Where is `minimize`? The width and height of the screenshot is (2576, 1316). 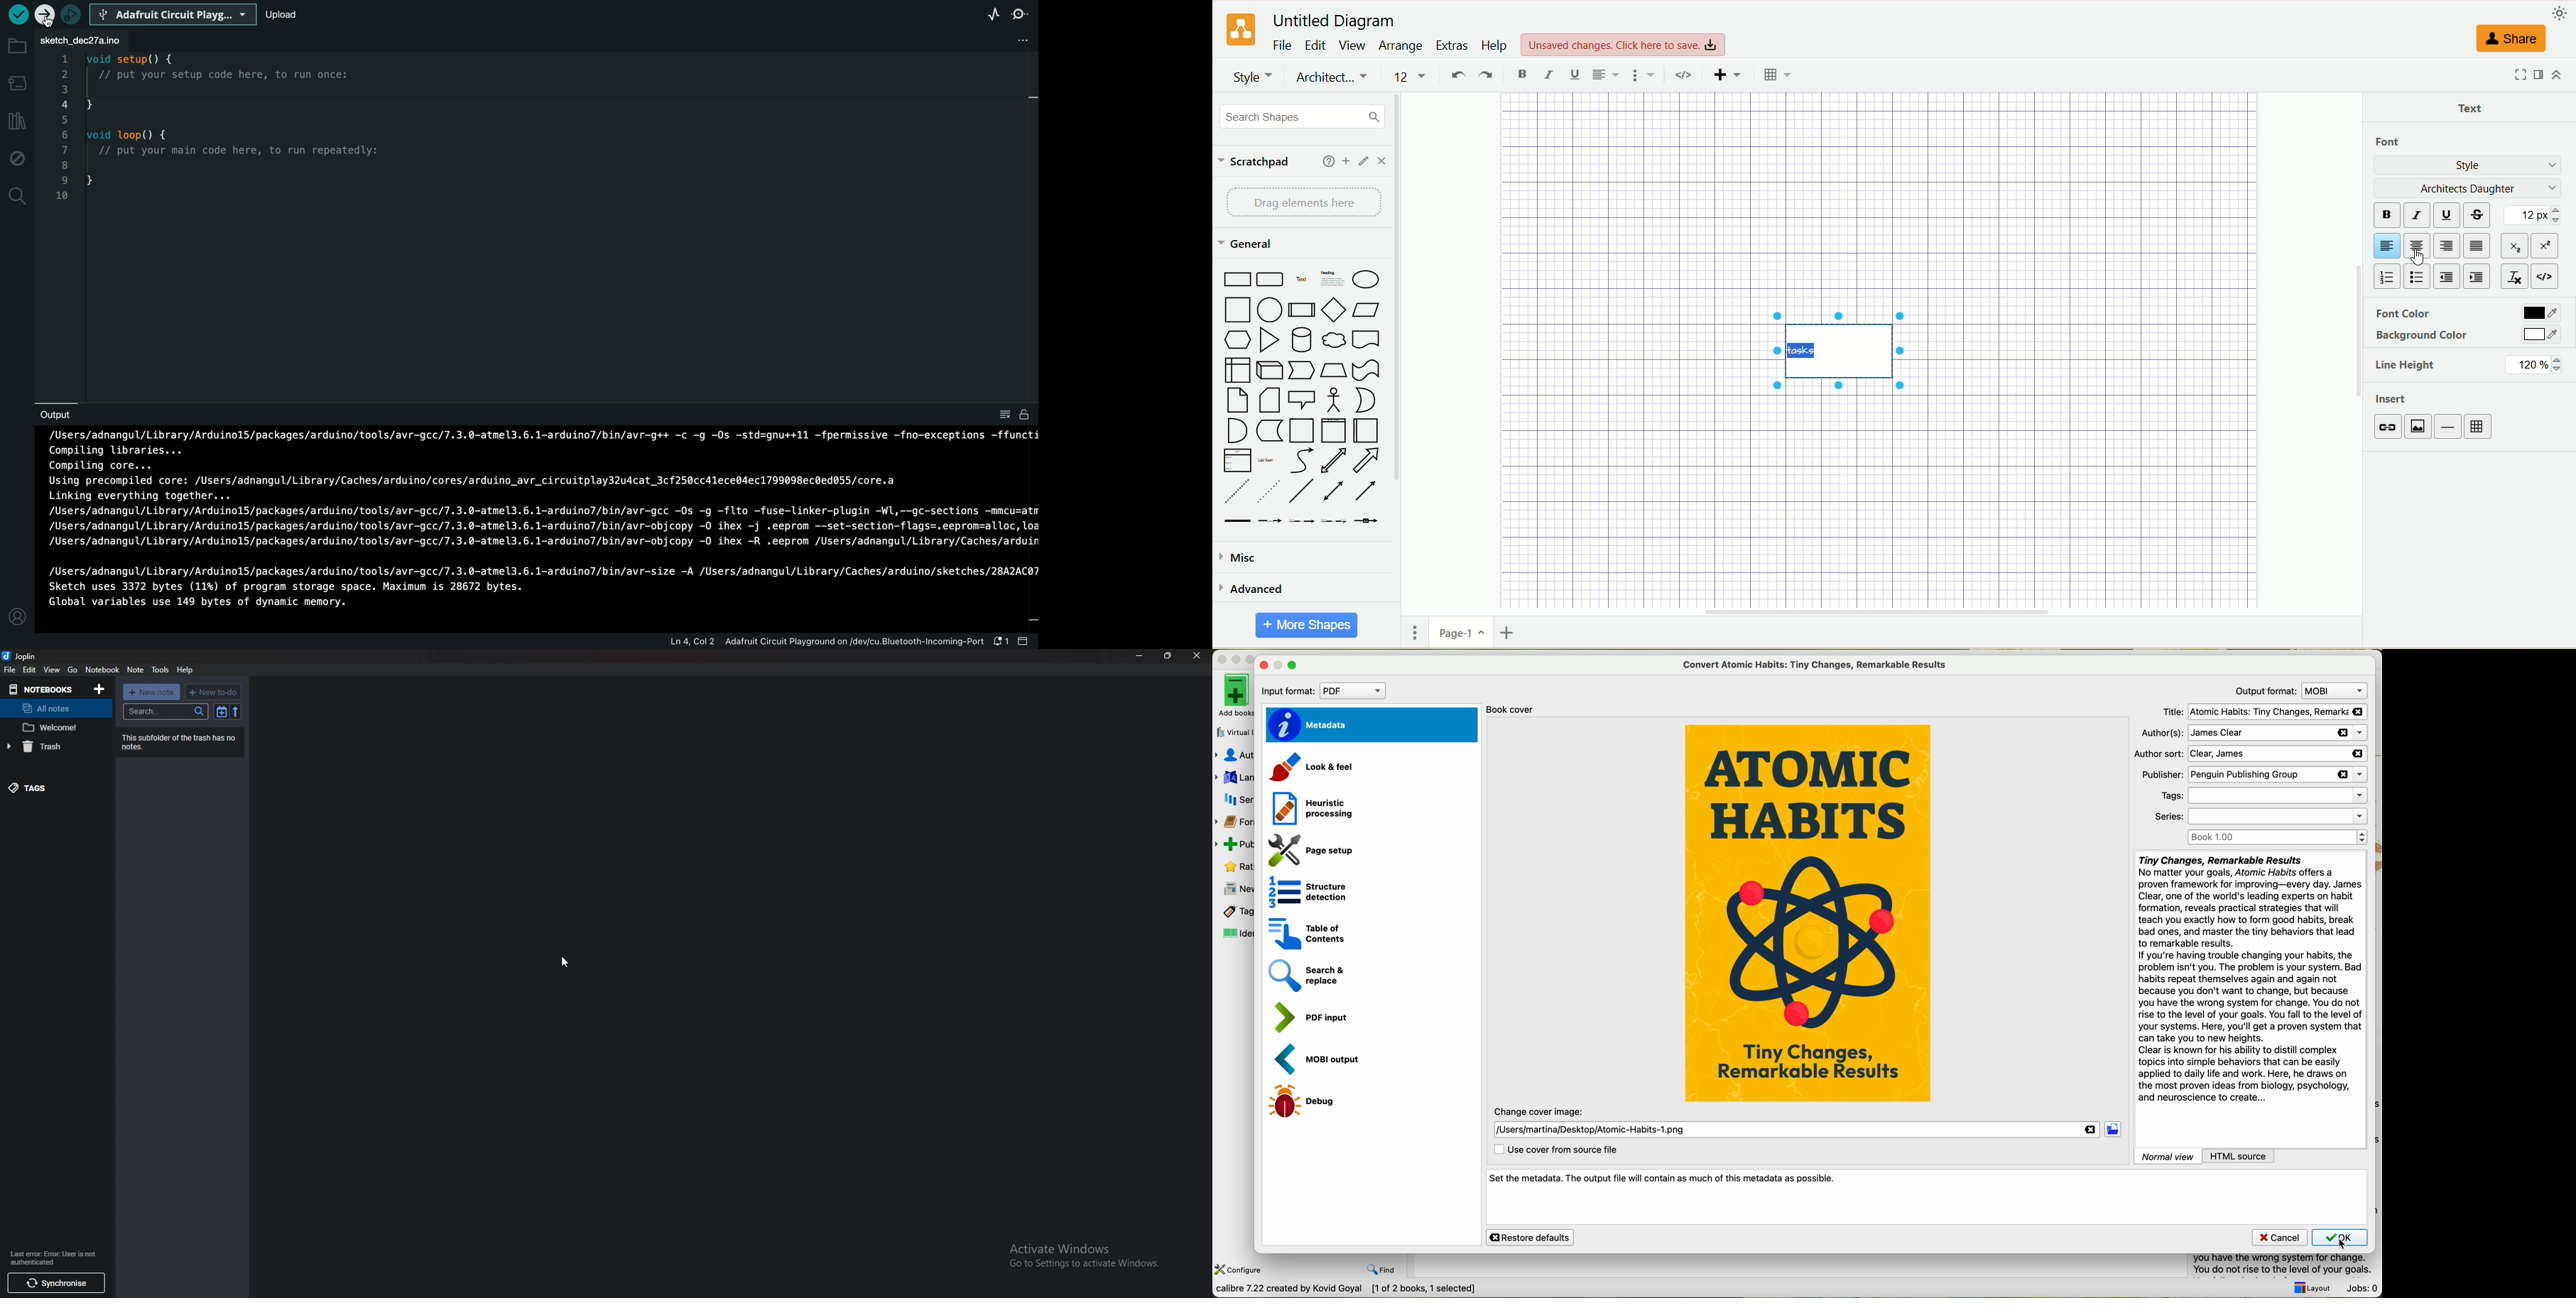
minimize is located at coordinates (1141, 655).